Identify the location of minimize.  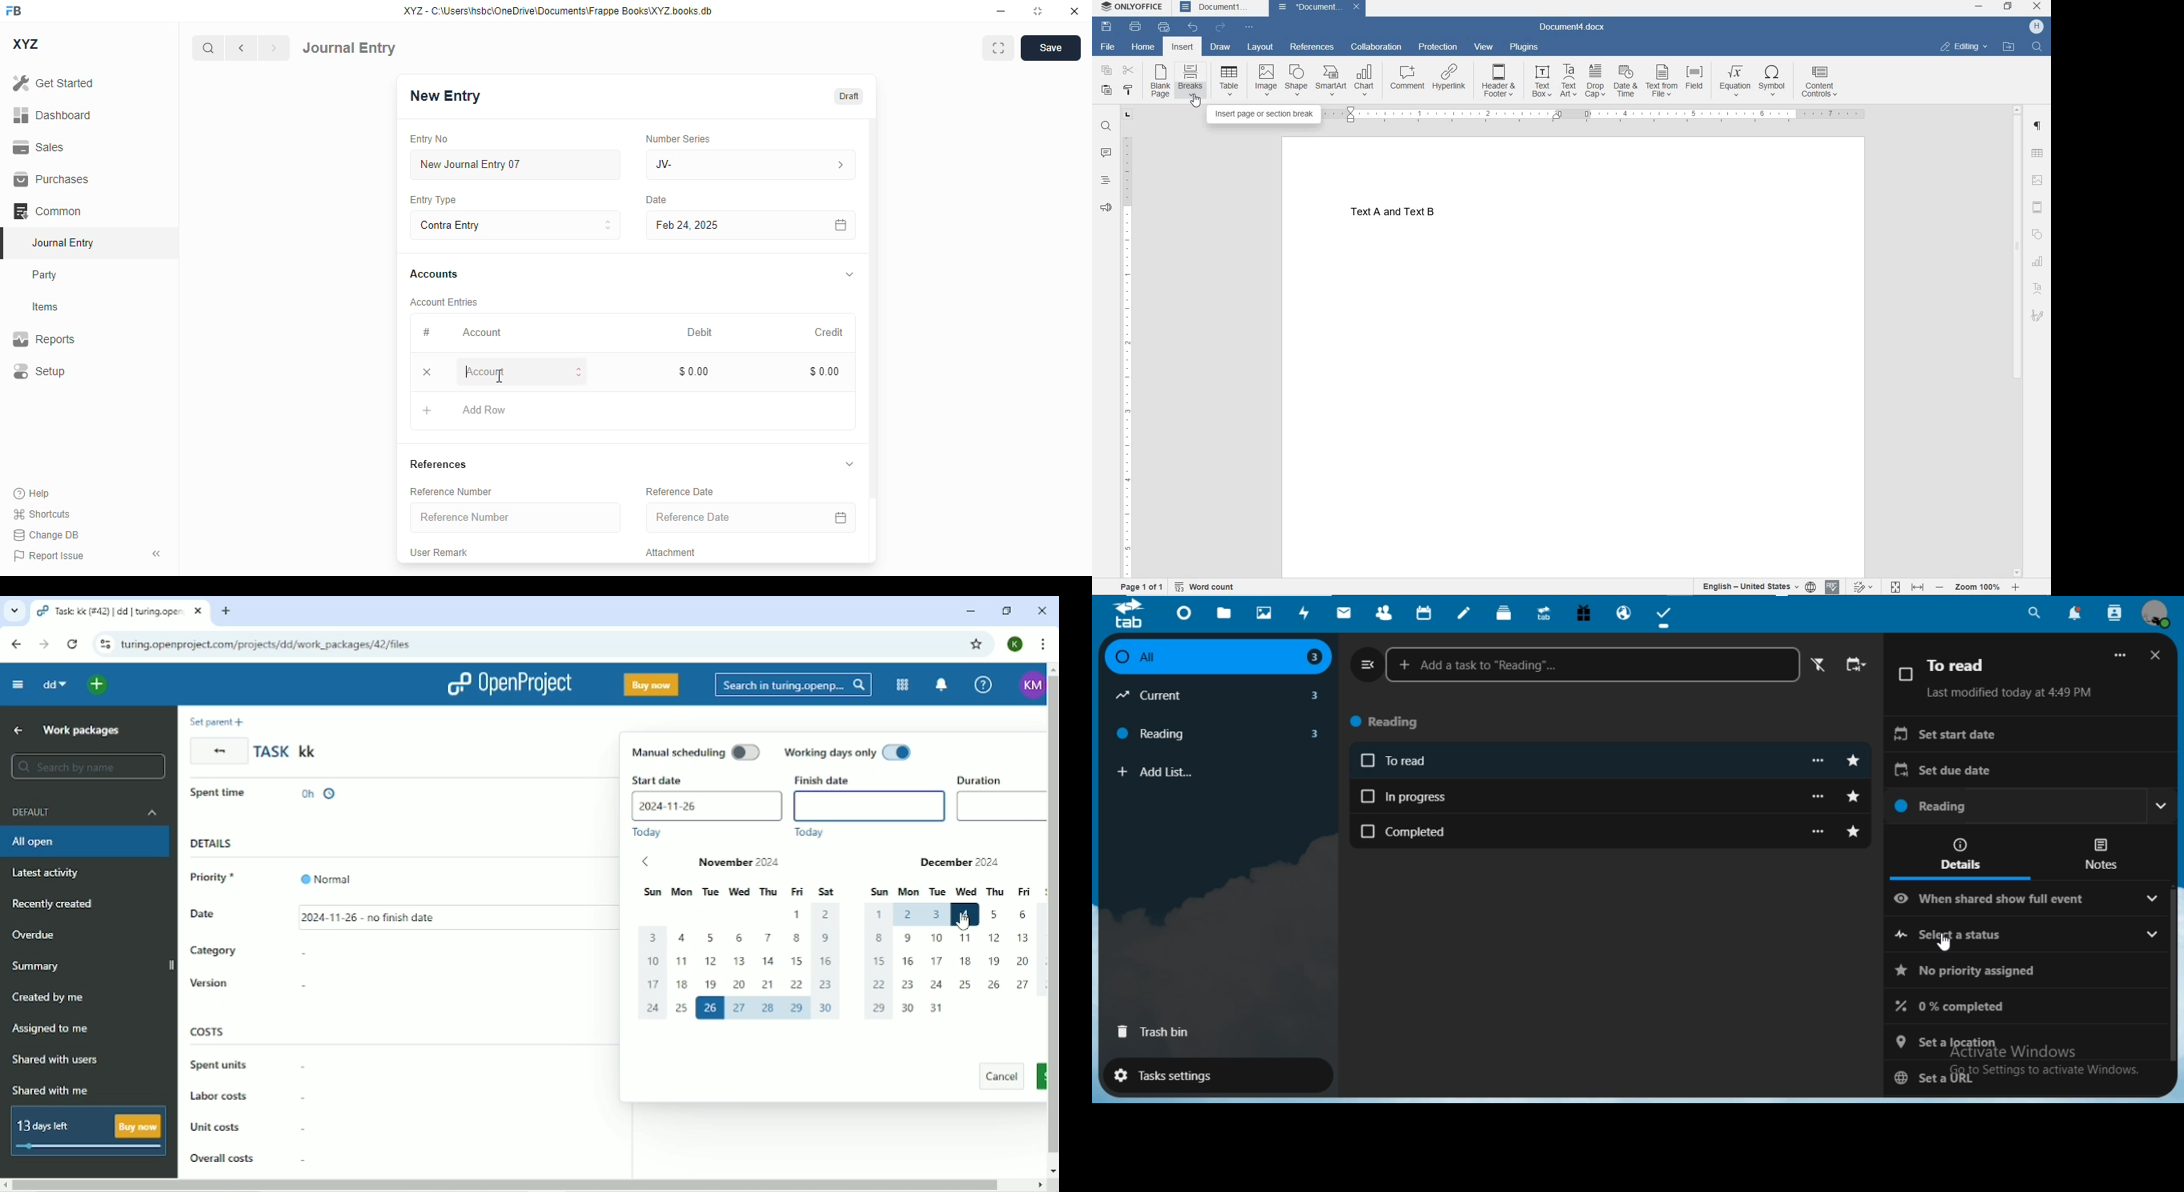
(1002, 11).